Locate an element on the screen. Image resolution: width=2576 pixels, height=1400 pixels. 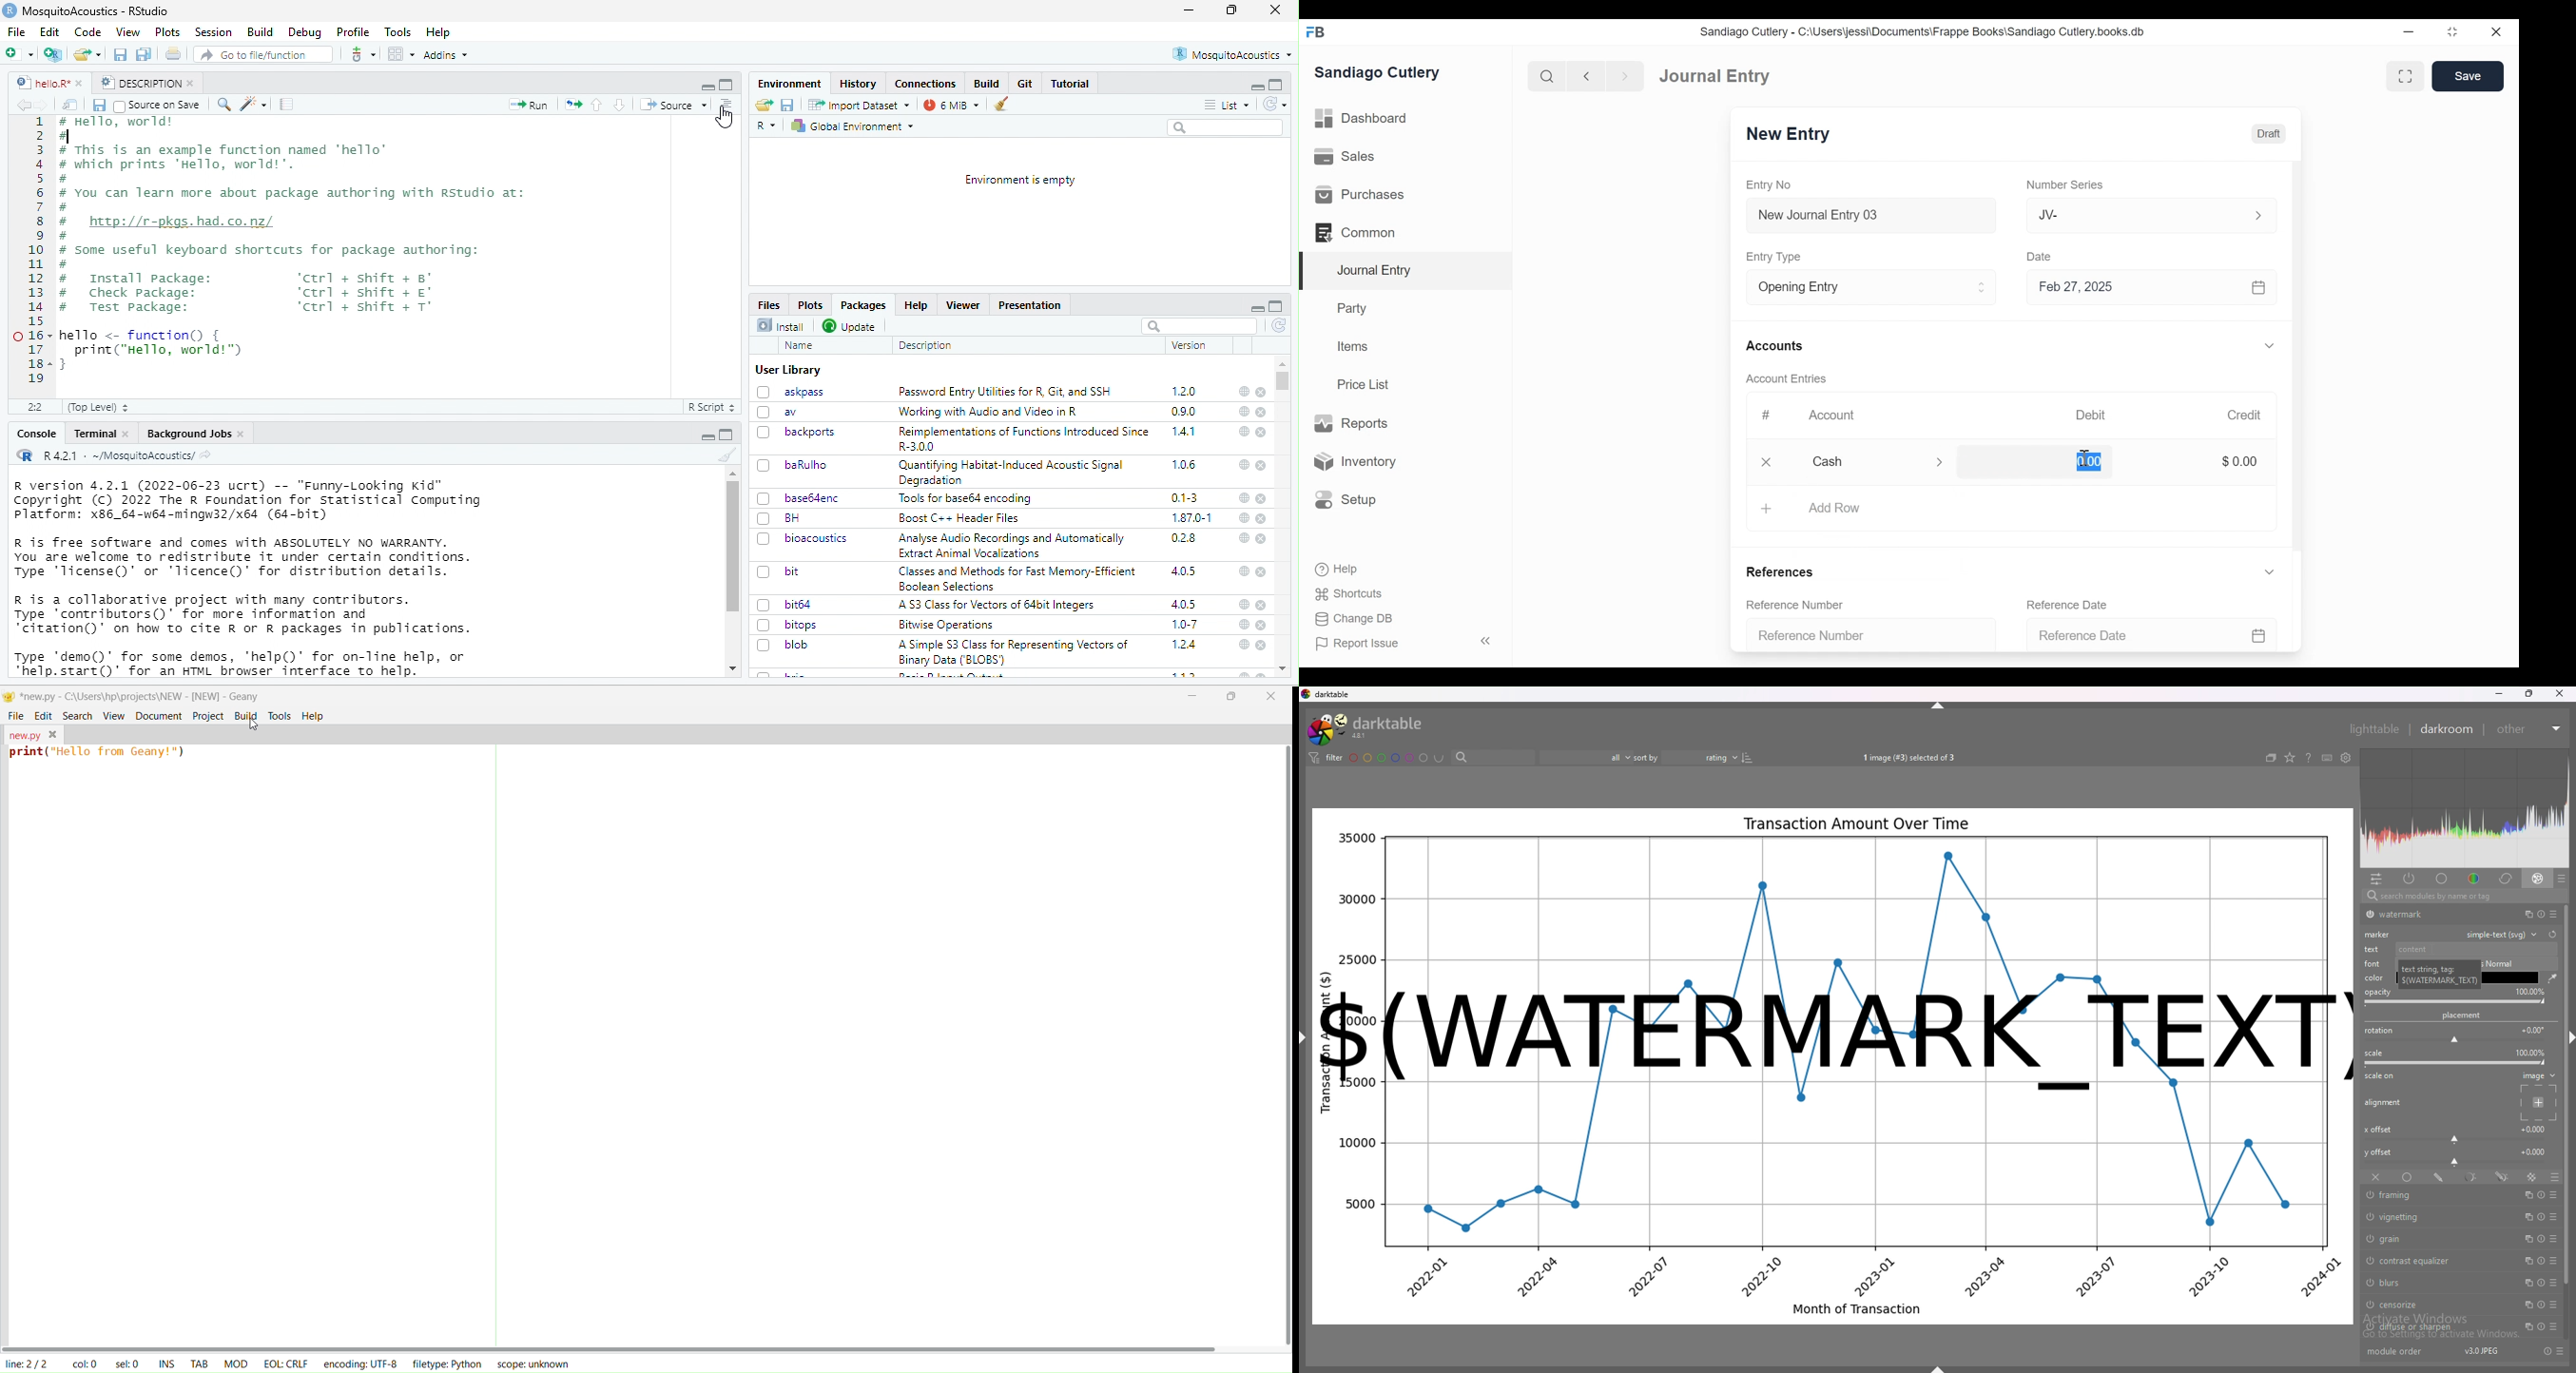
Entry Type is located at coordinates (1855, 287).